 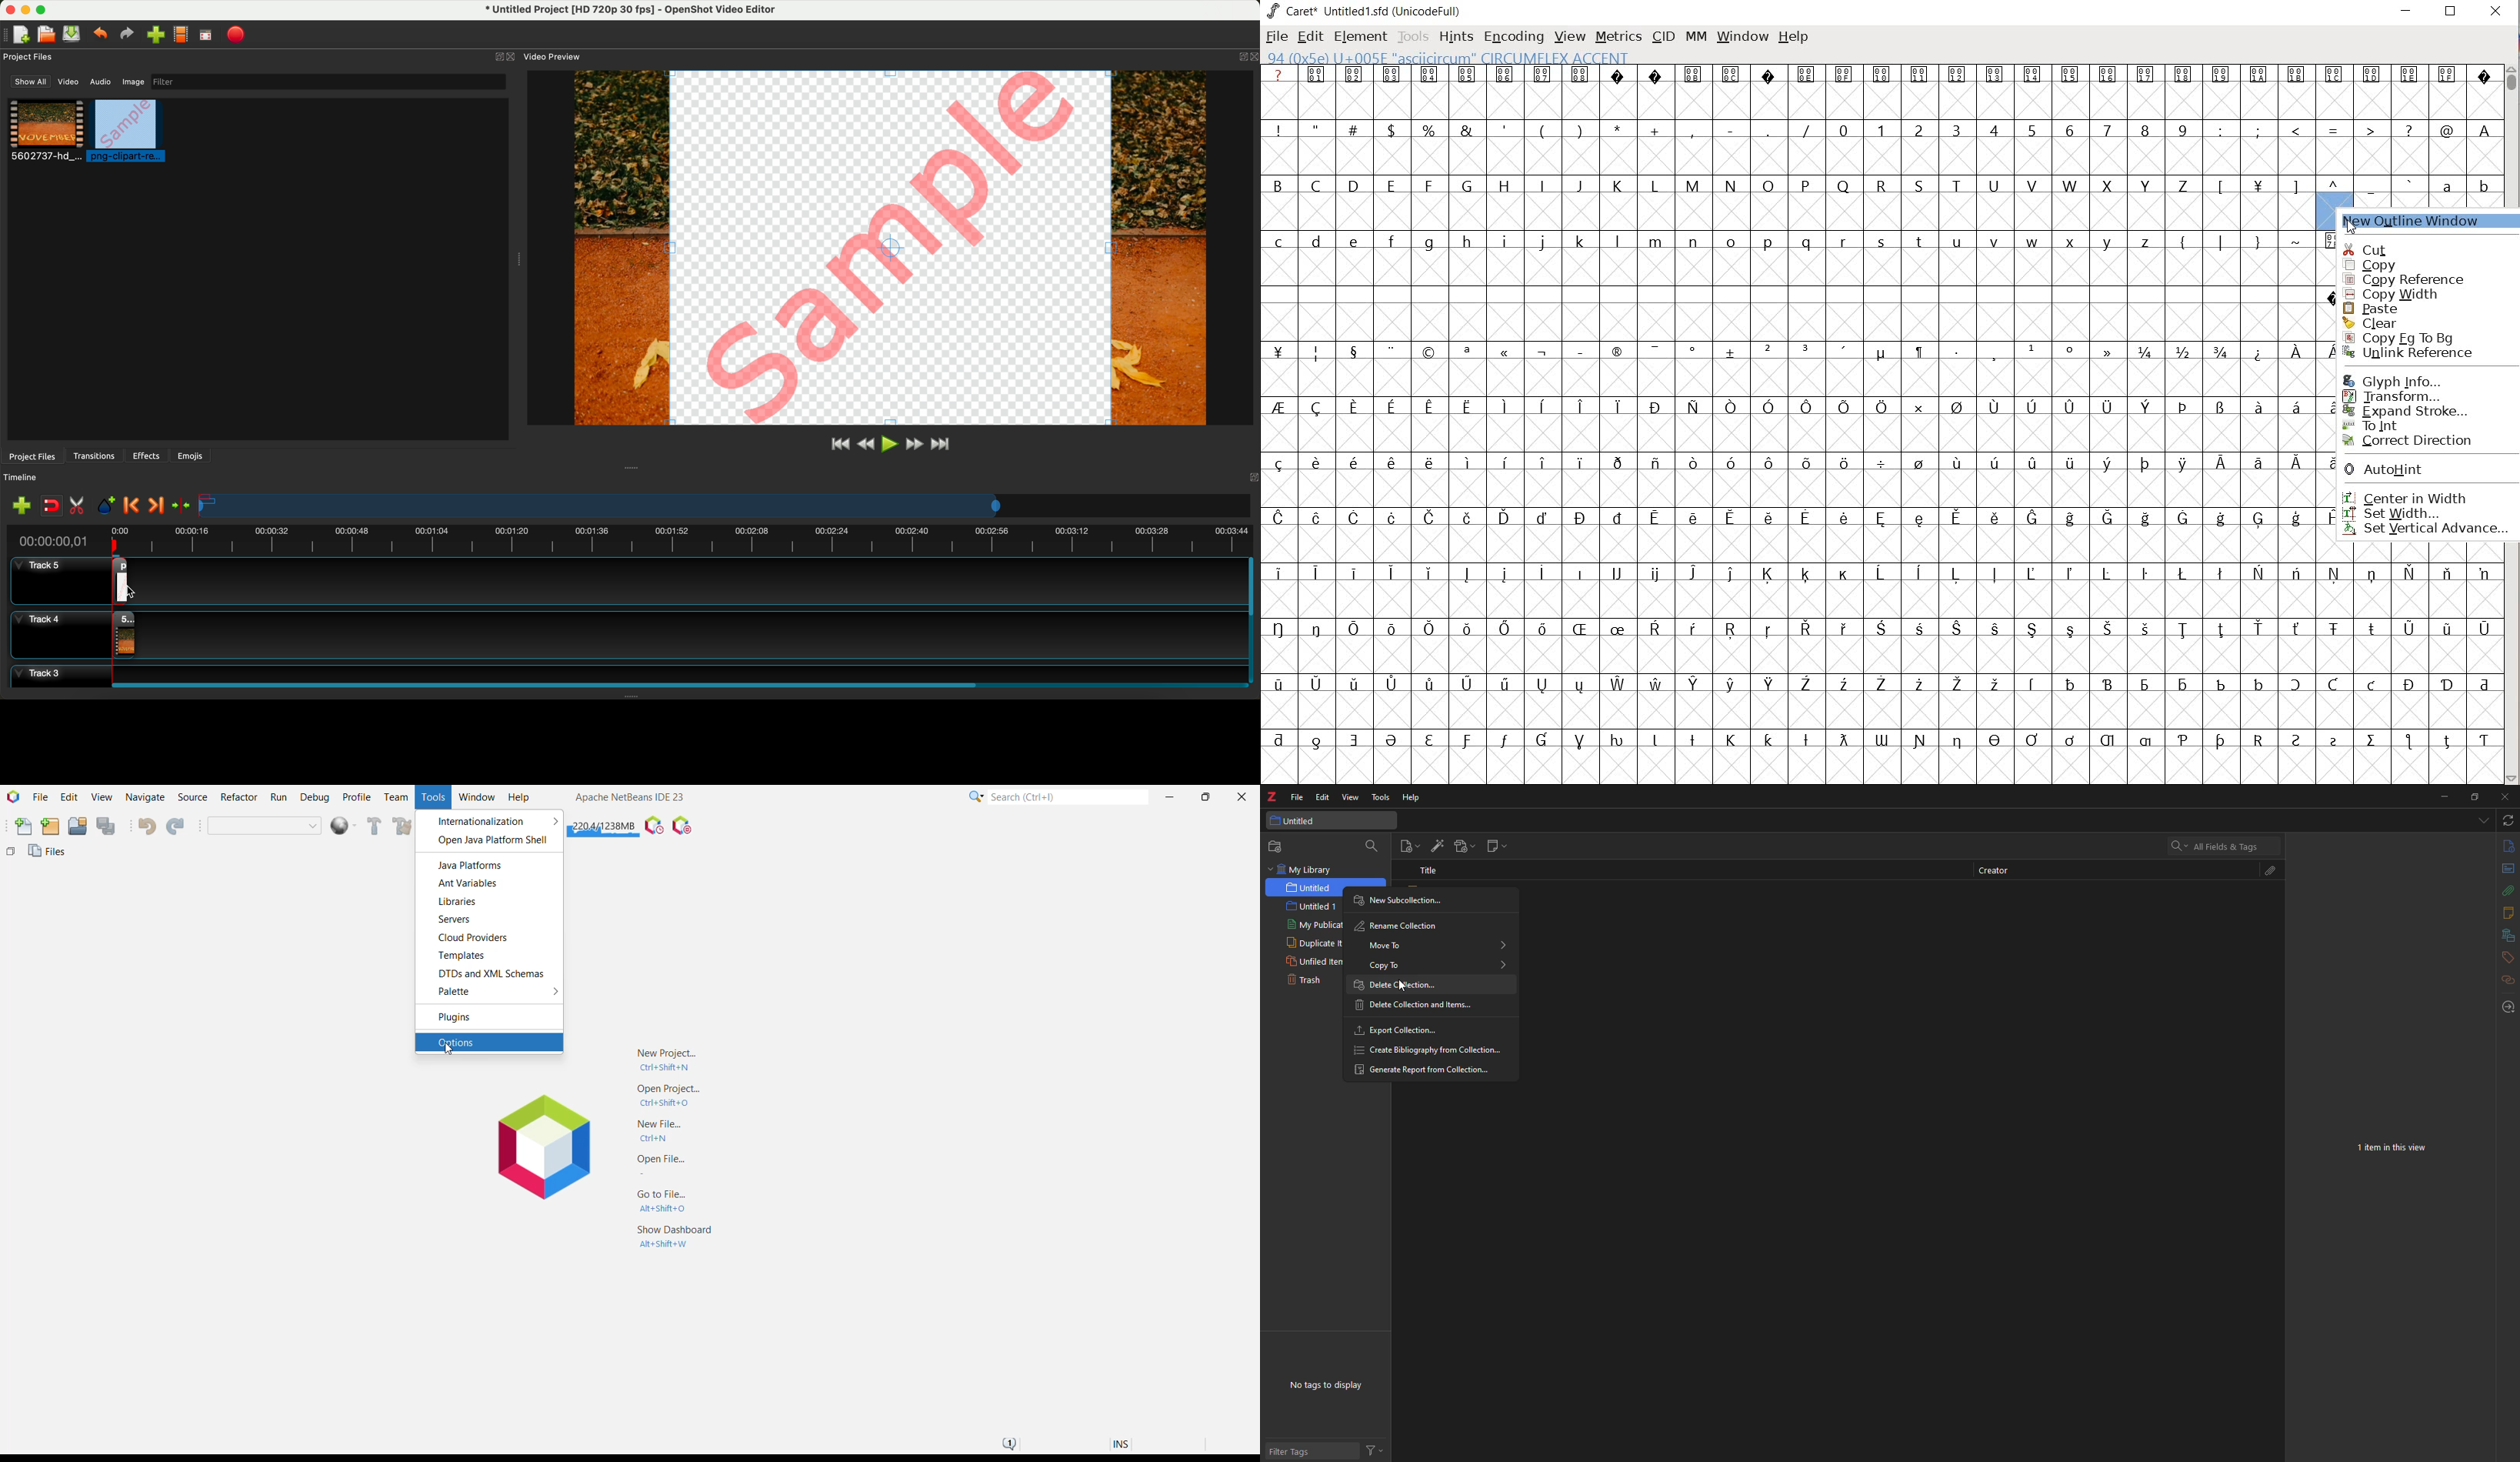 What do you see at coordinates (2385, 308) in the screenshot?
I see `paste` at bounding box center [2385, 308].